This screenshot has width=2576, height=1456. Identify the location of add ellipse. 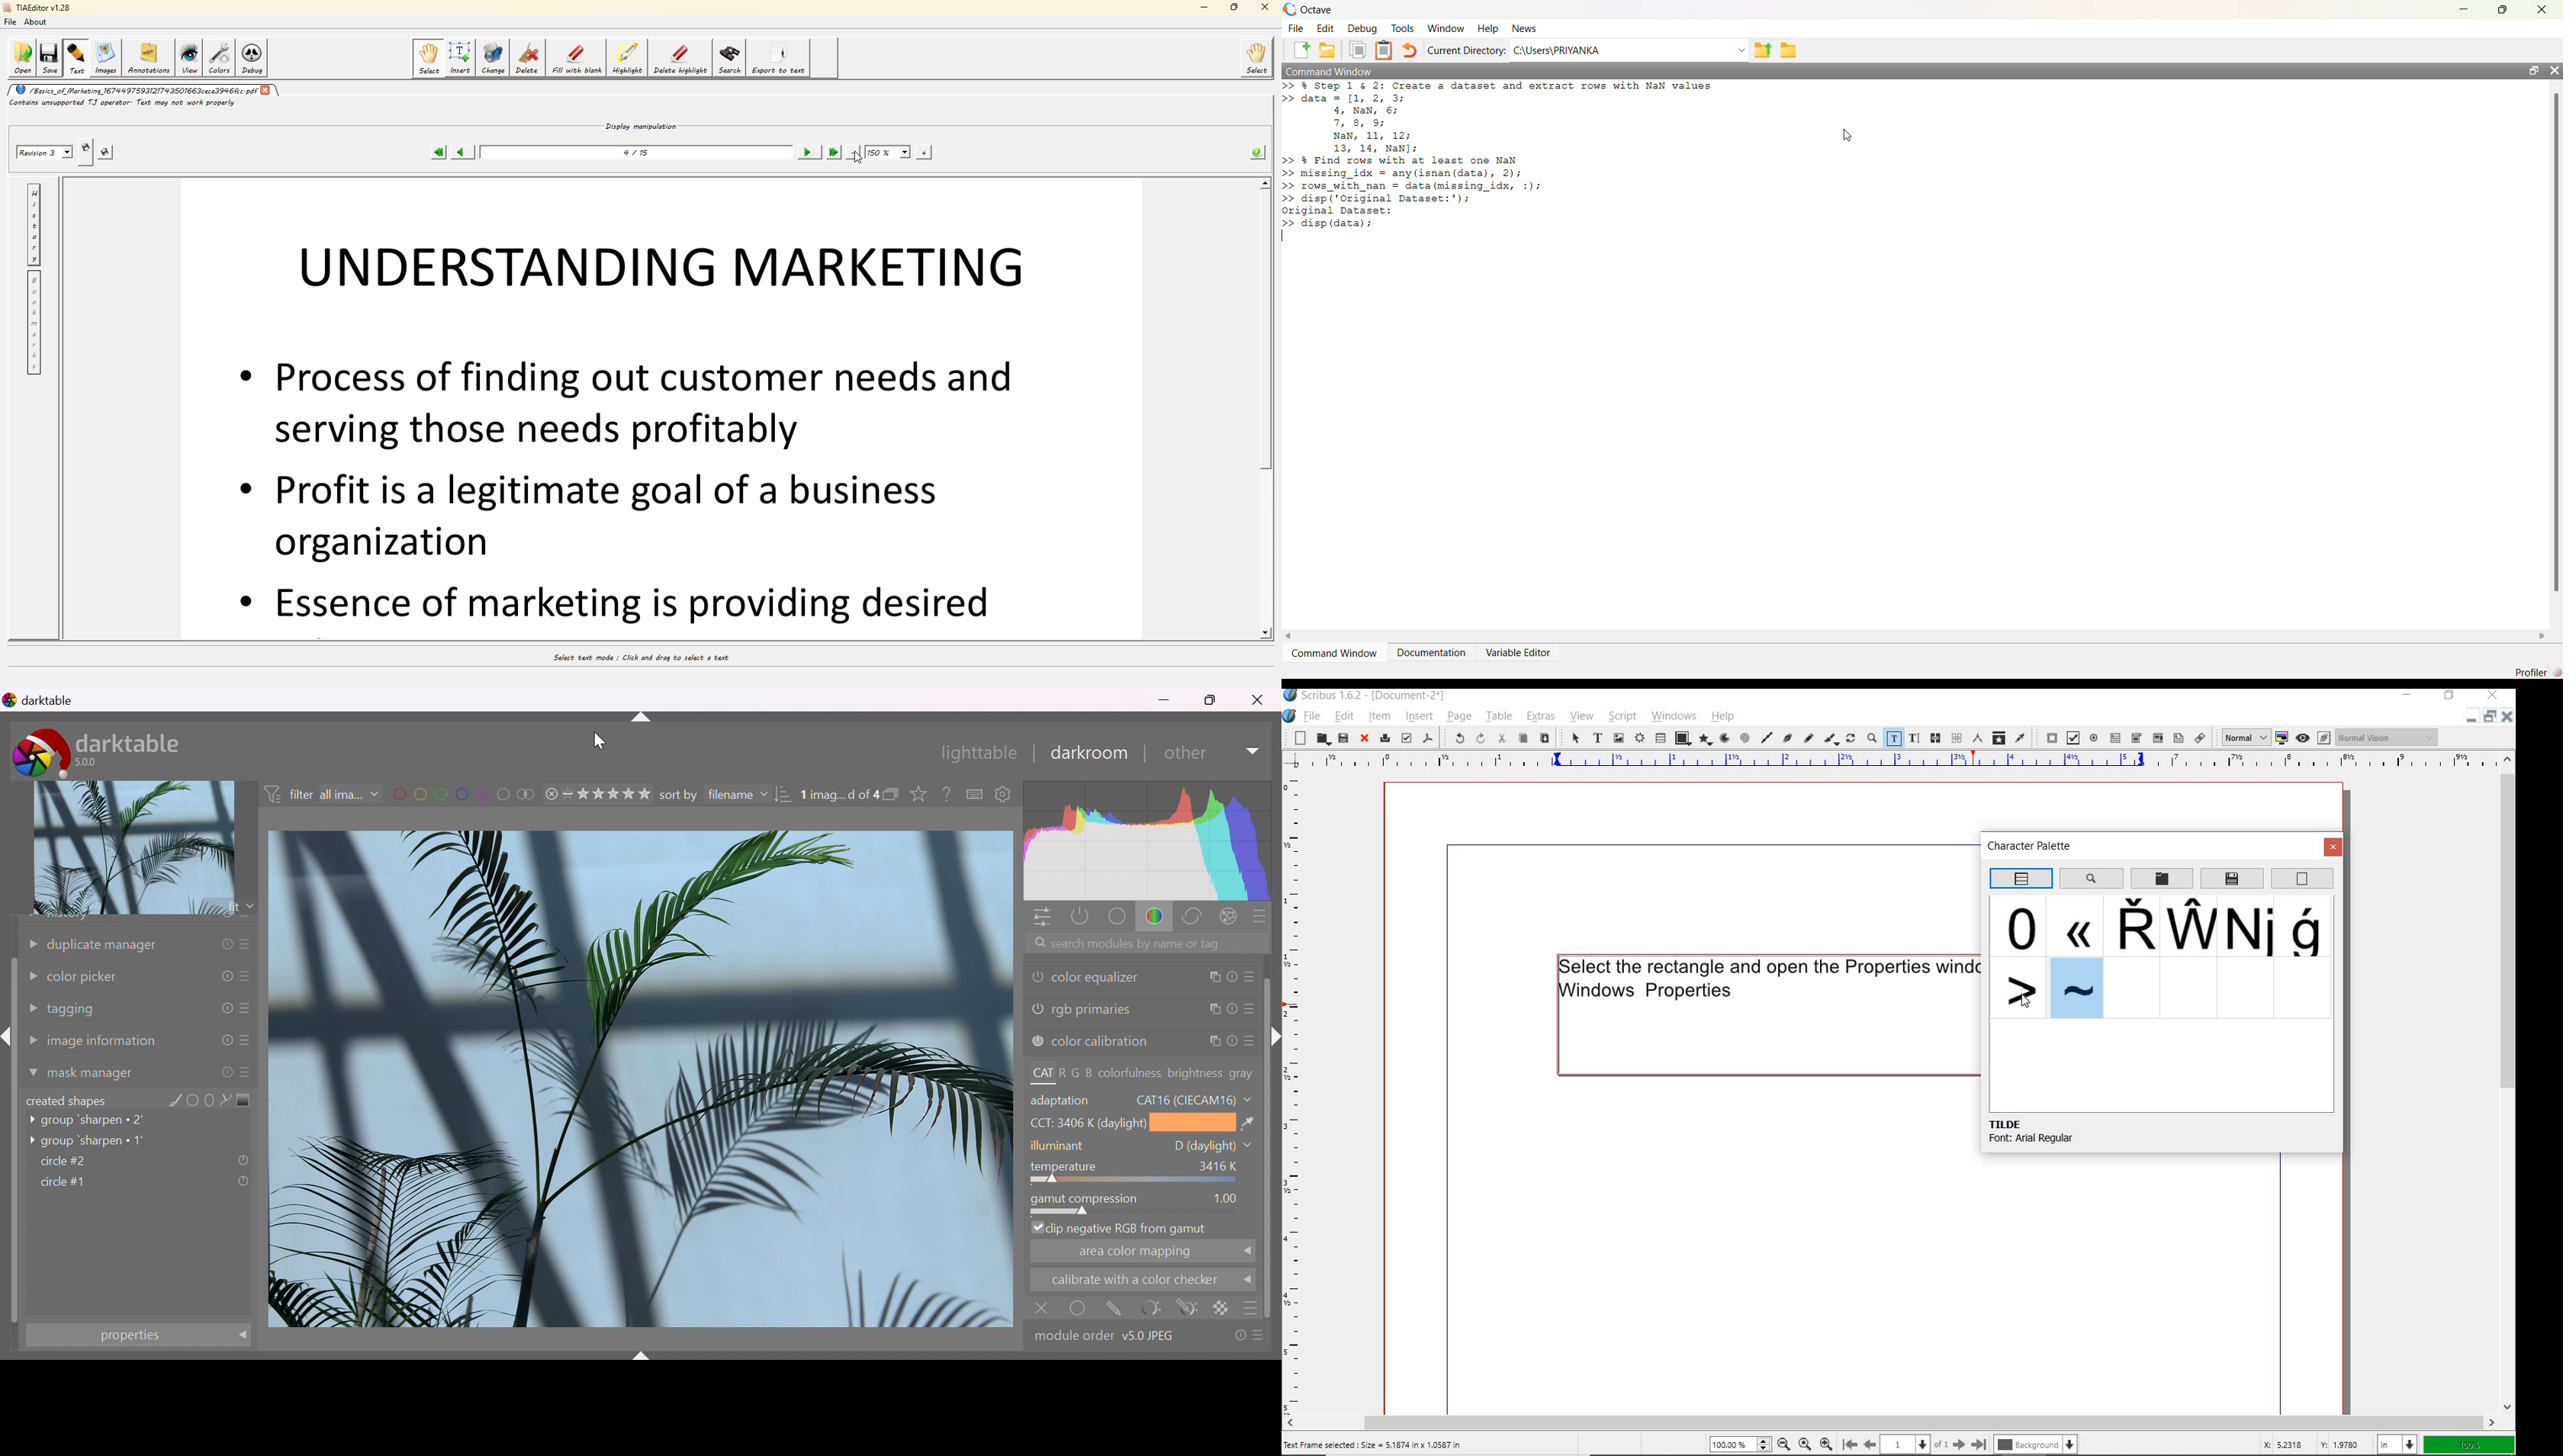
(206, 1098).